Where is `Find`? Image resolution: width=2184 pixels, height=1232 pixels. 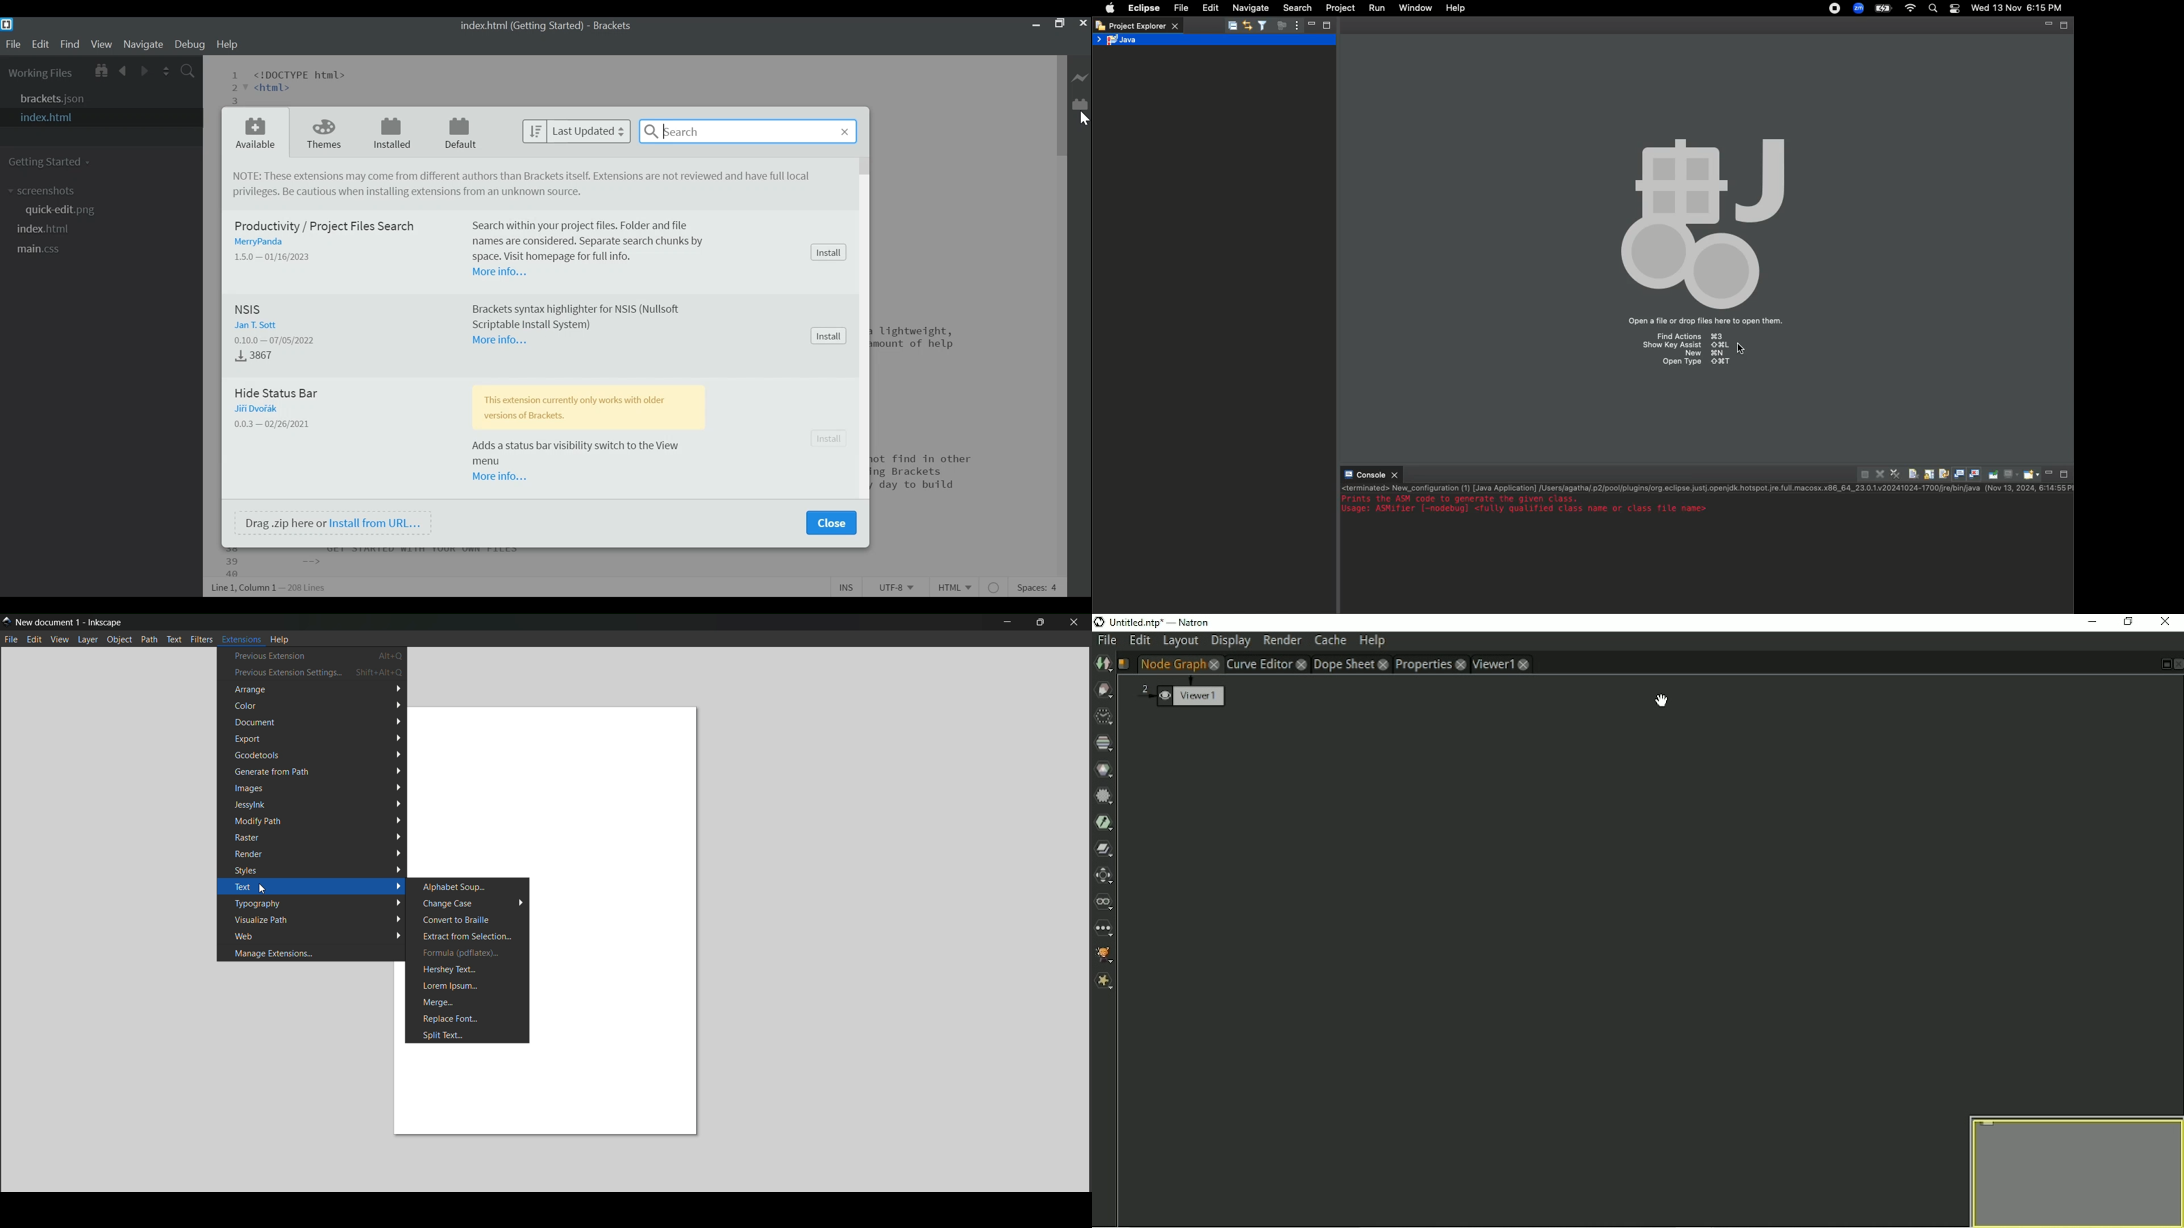
Find is located at coordinates (70, 45).